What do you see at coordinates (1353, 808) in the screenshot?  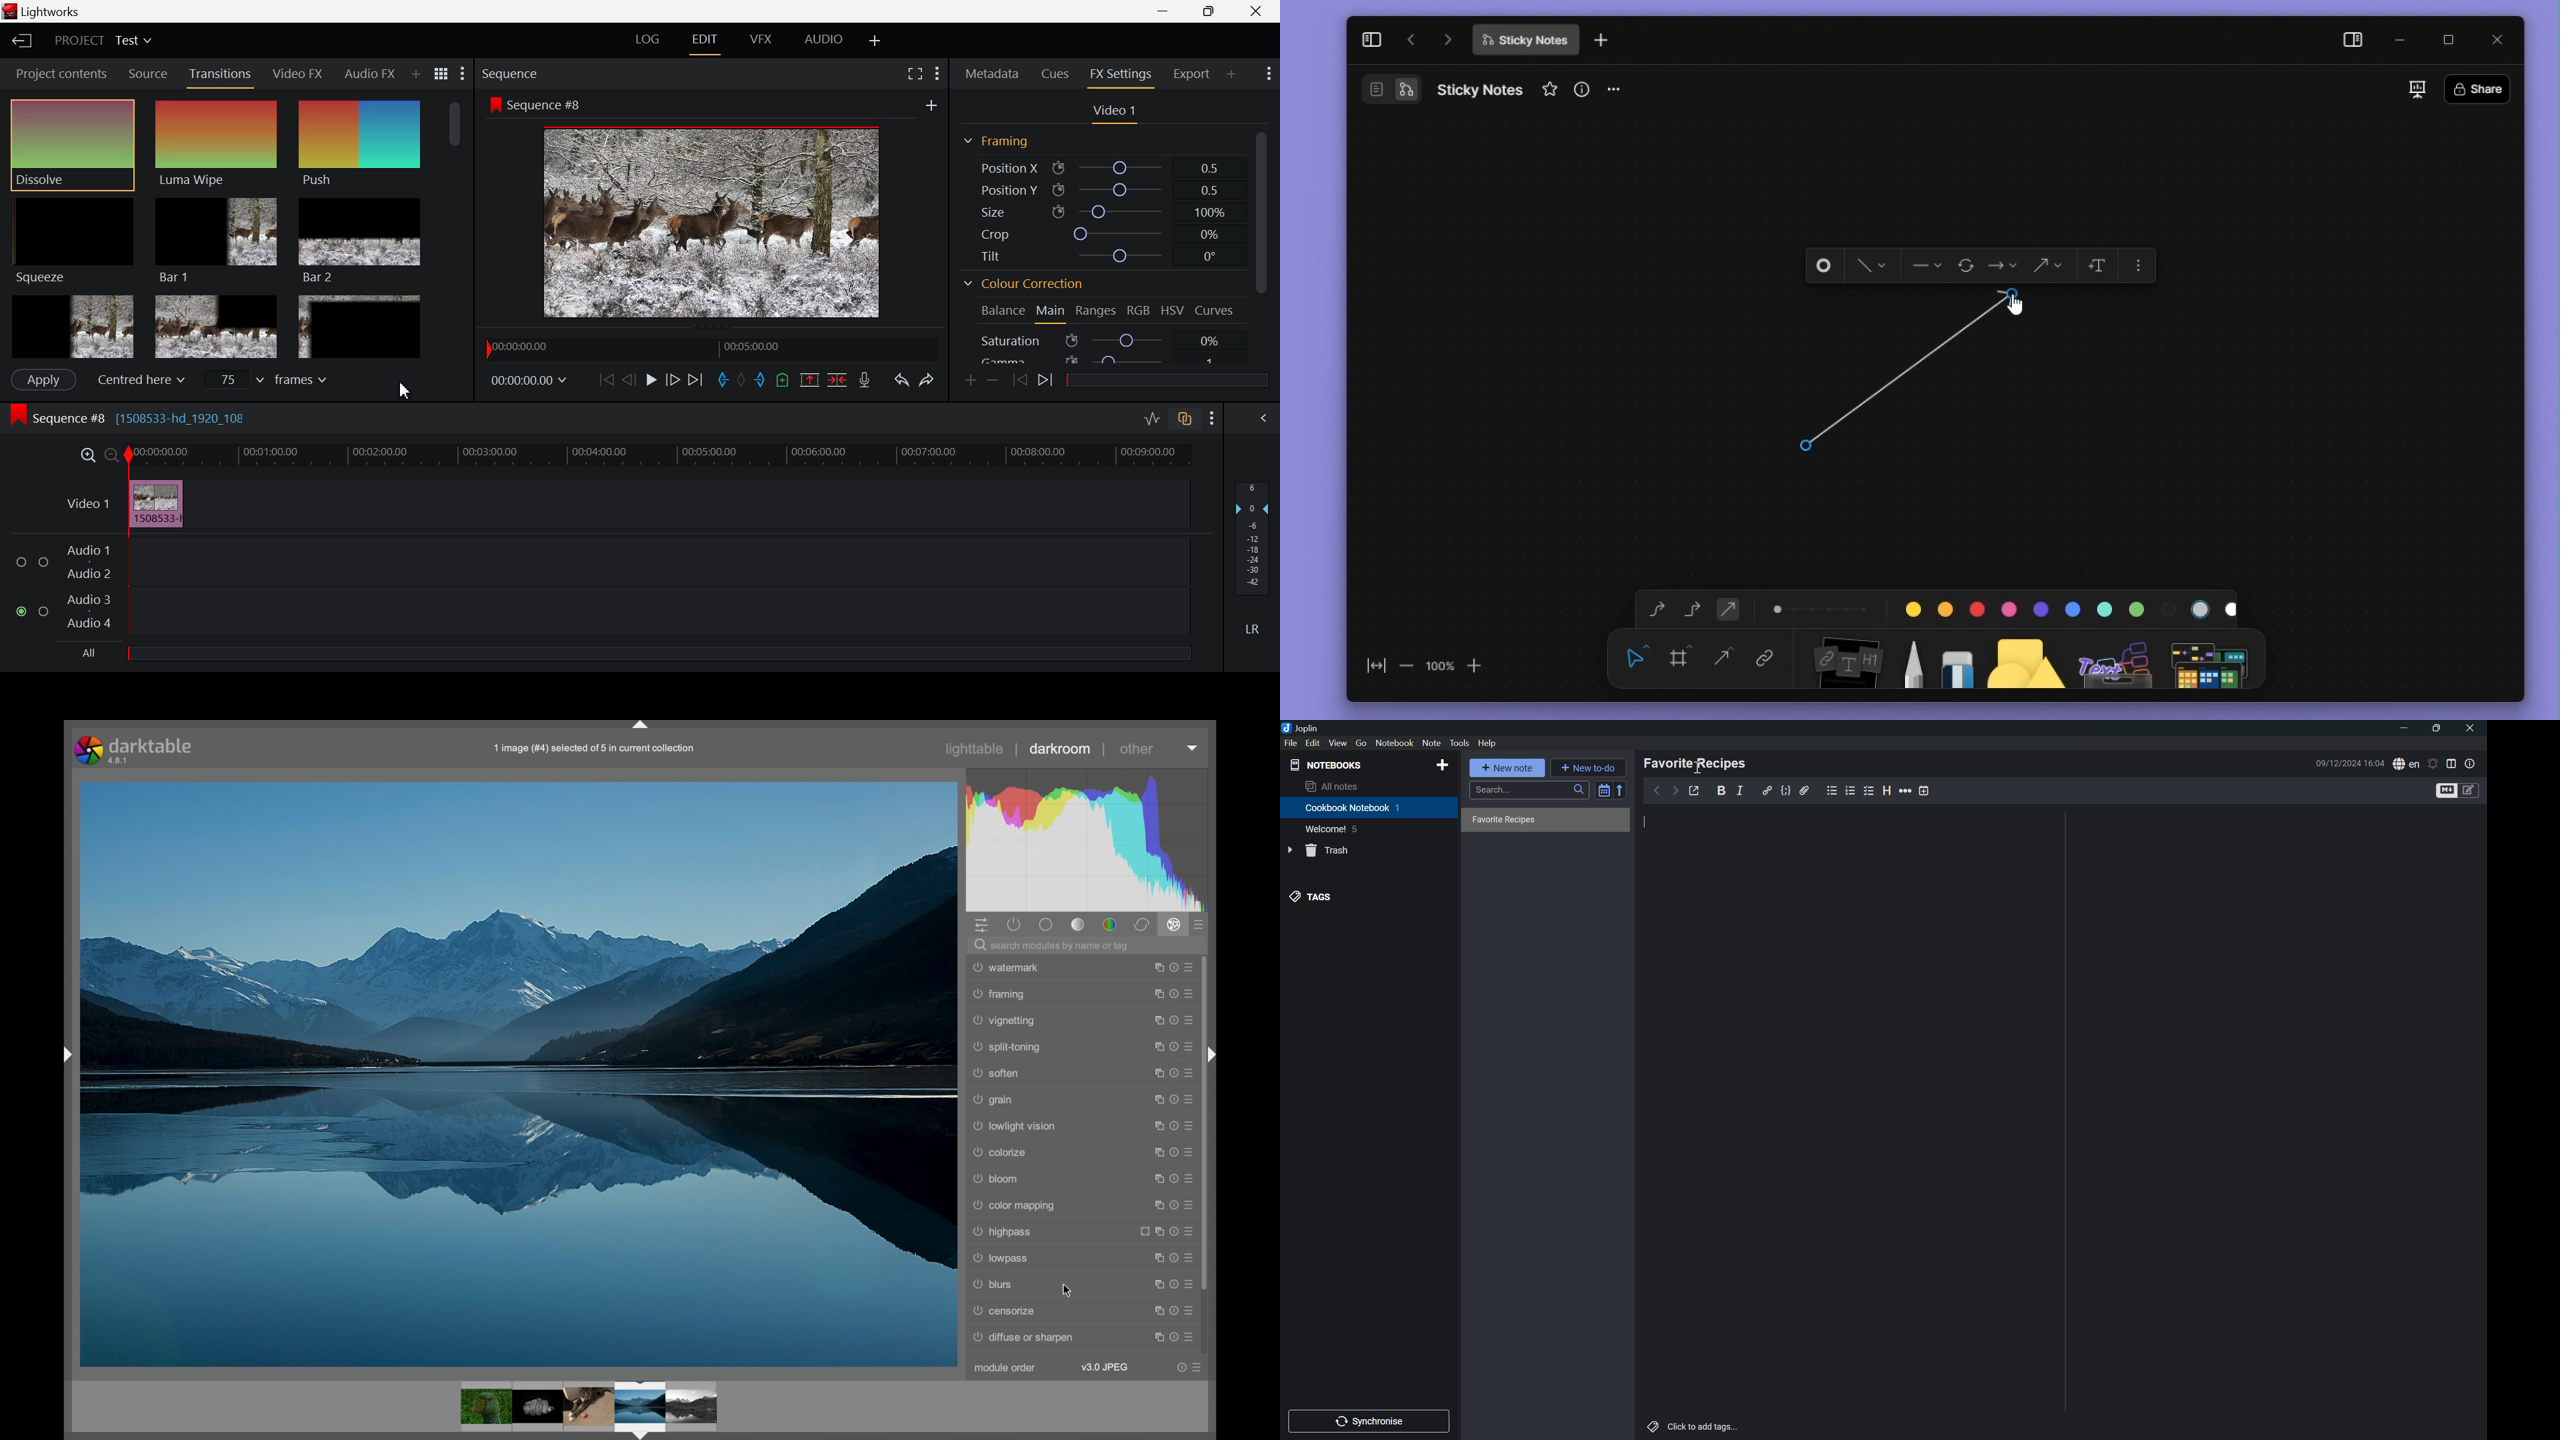 I see `Cookbook Notebook 1` at bounding box center [1353, 808].